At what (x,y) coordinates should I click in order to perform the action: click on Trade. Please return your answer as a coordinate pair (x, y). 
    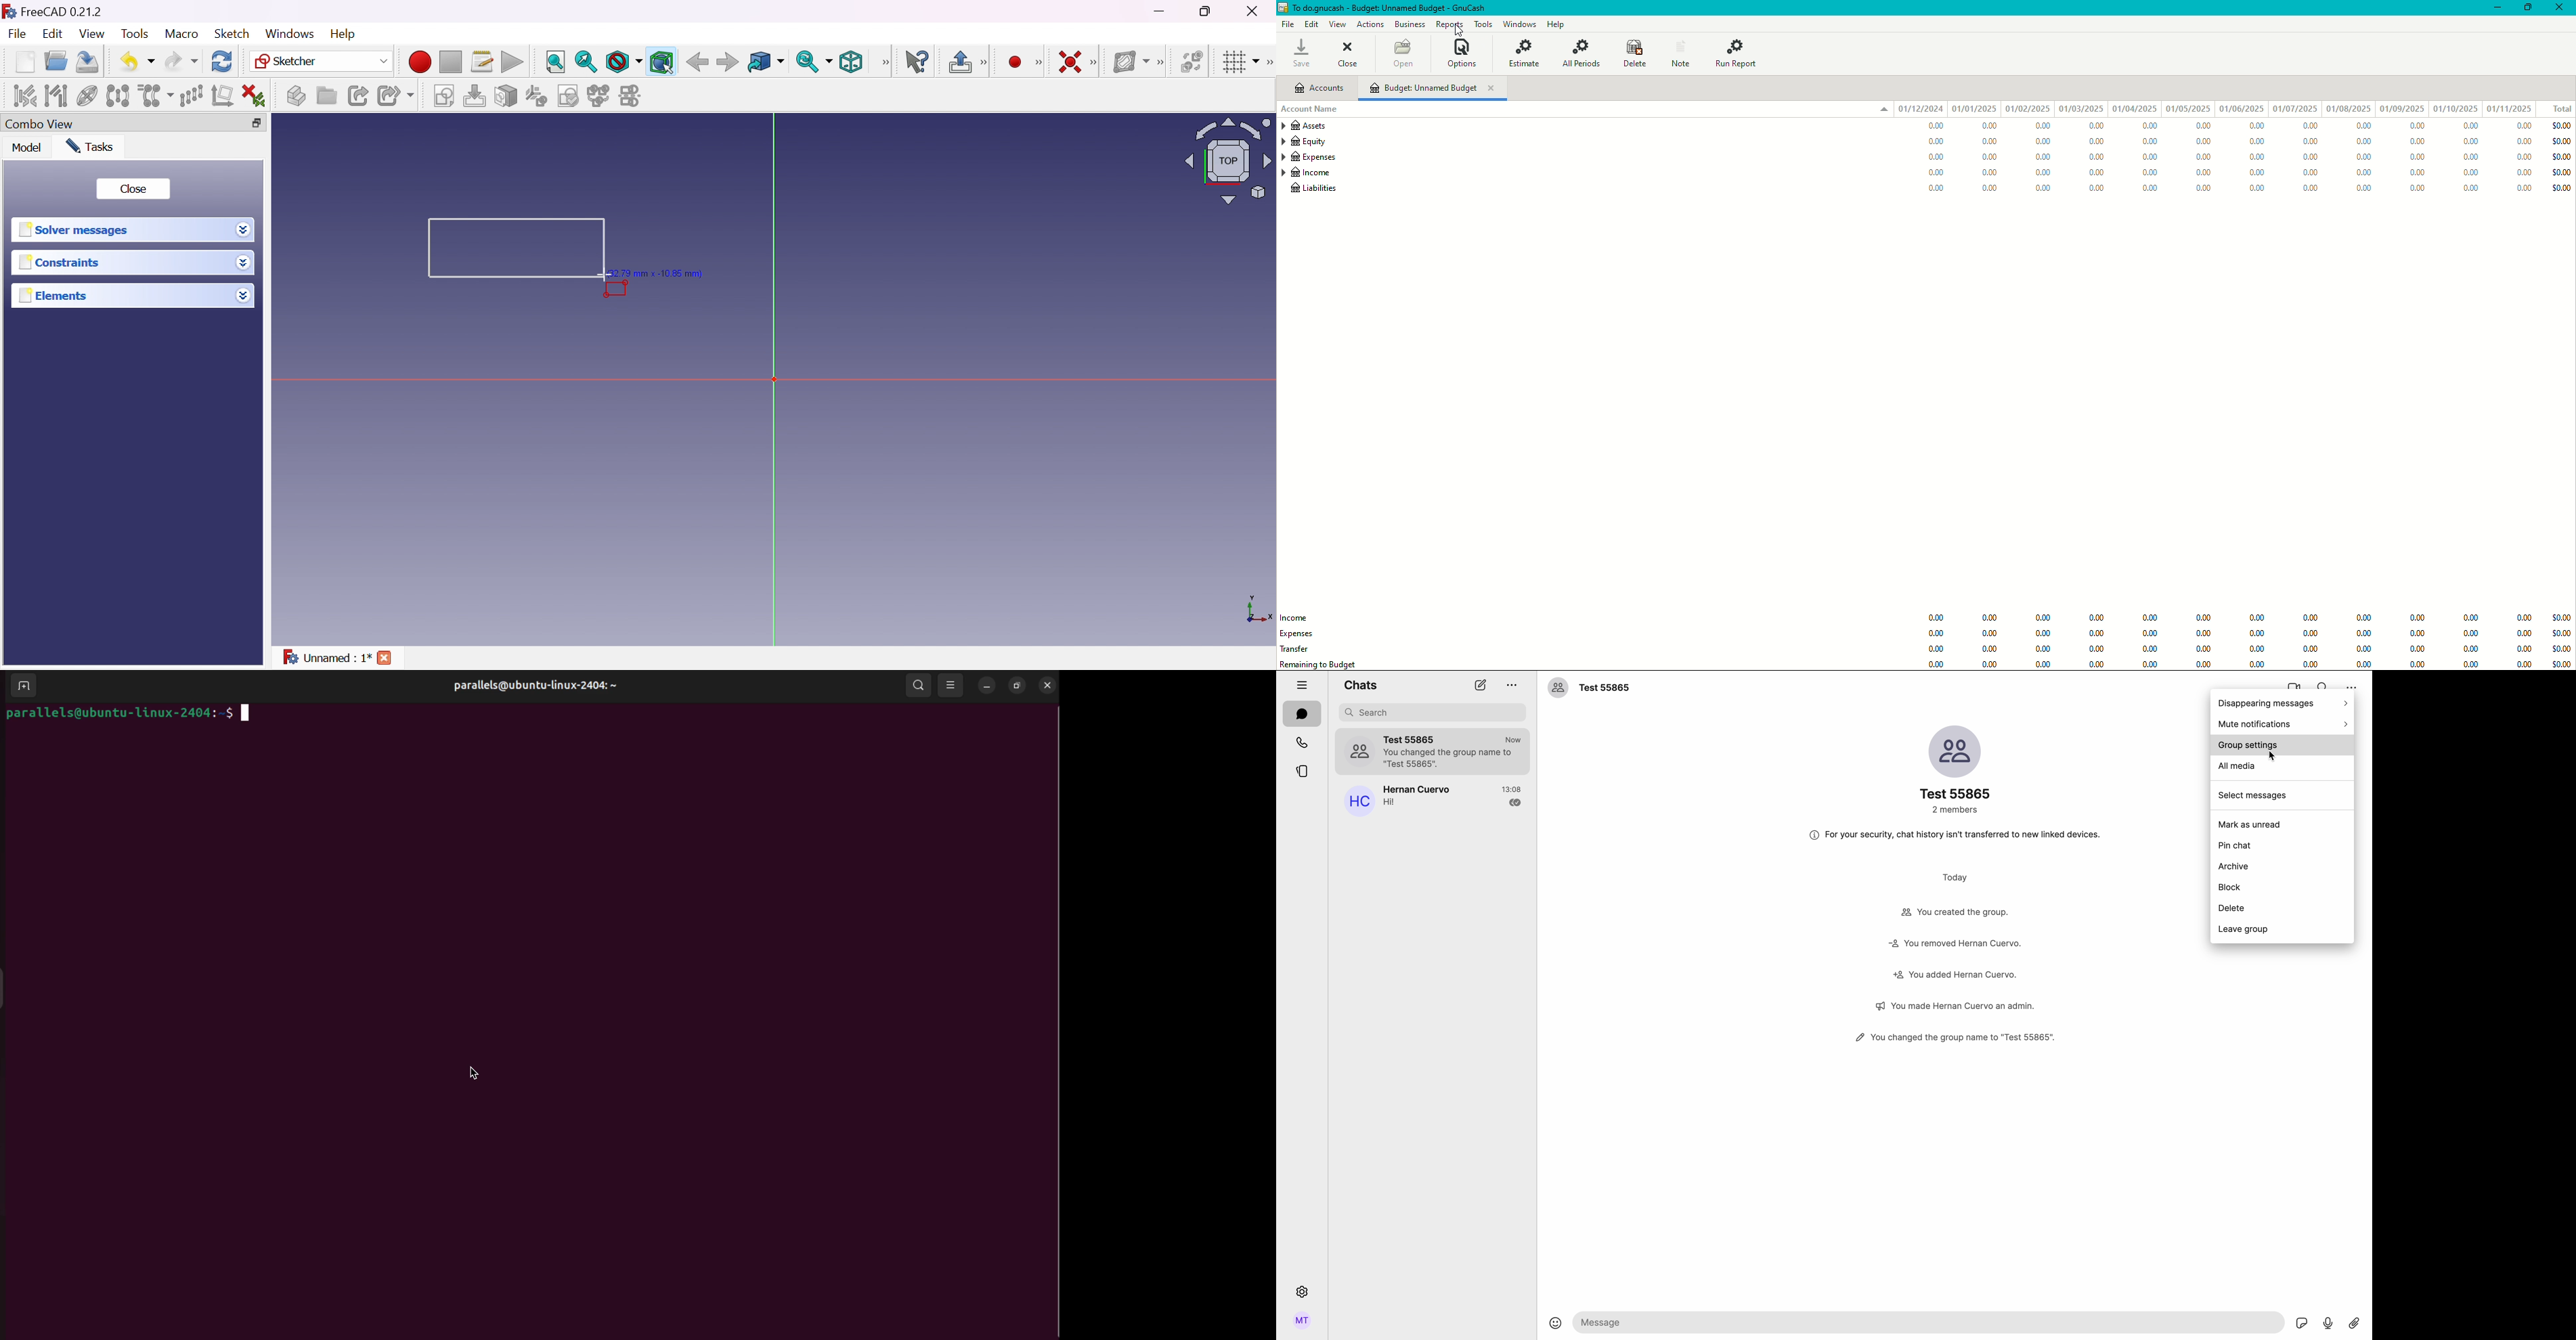
    Looking at the image, I should click on (1301, 648).